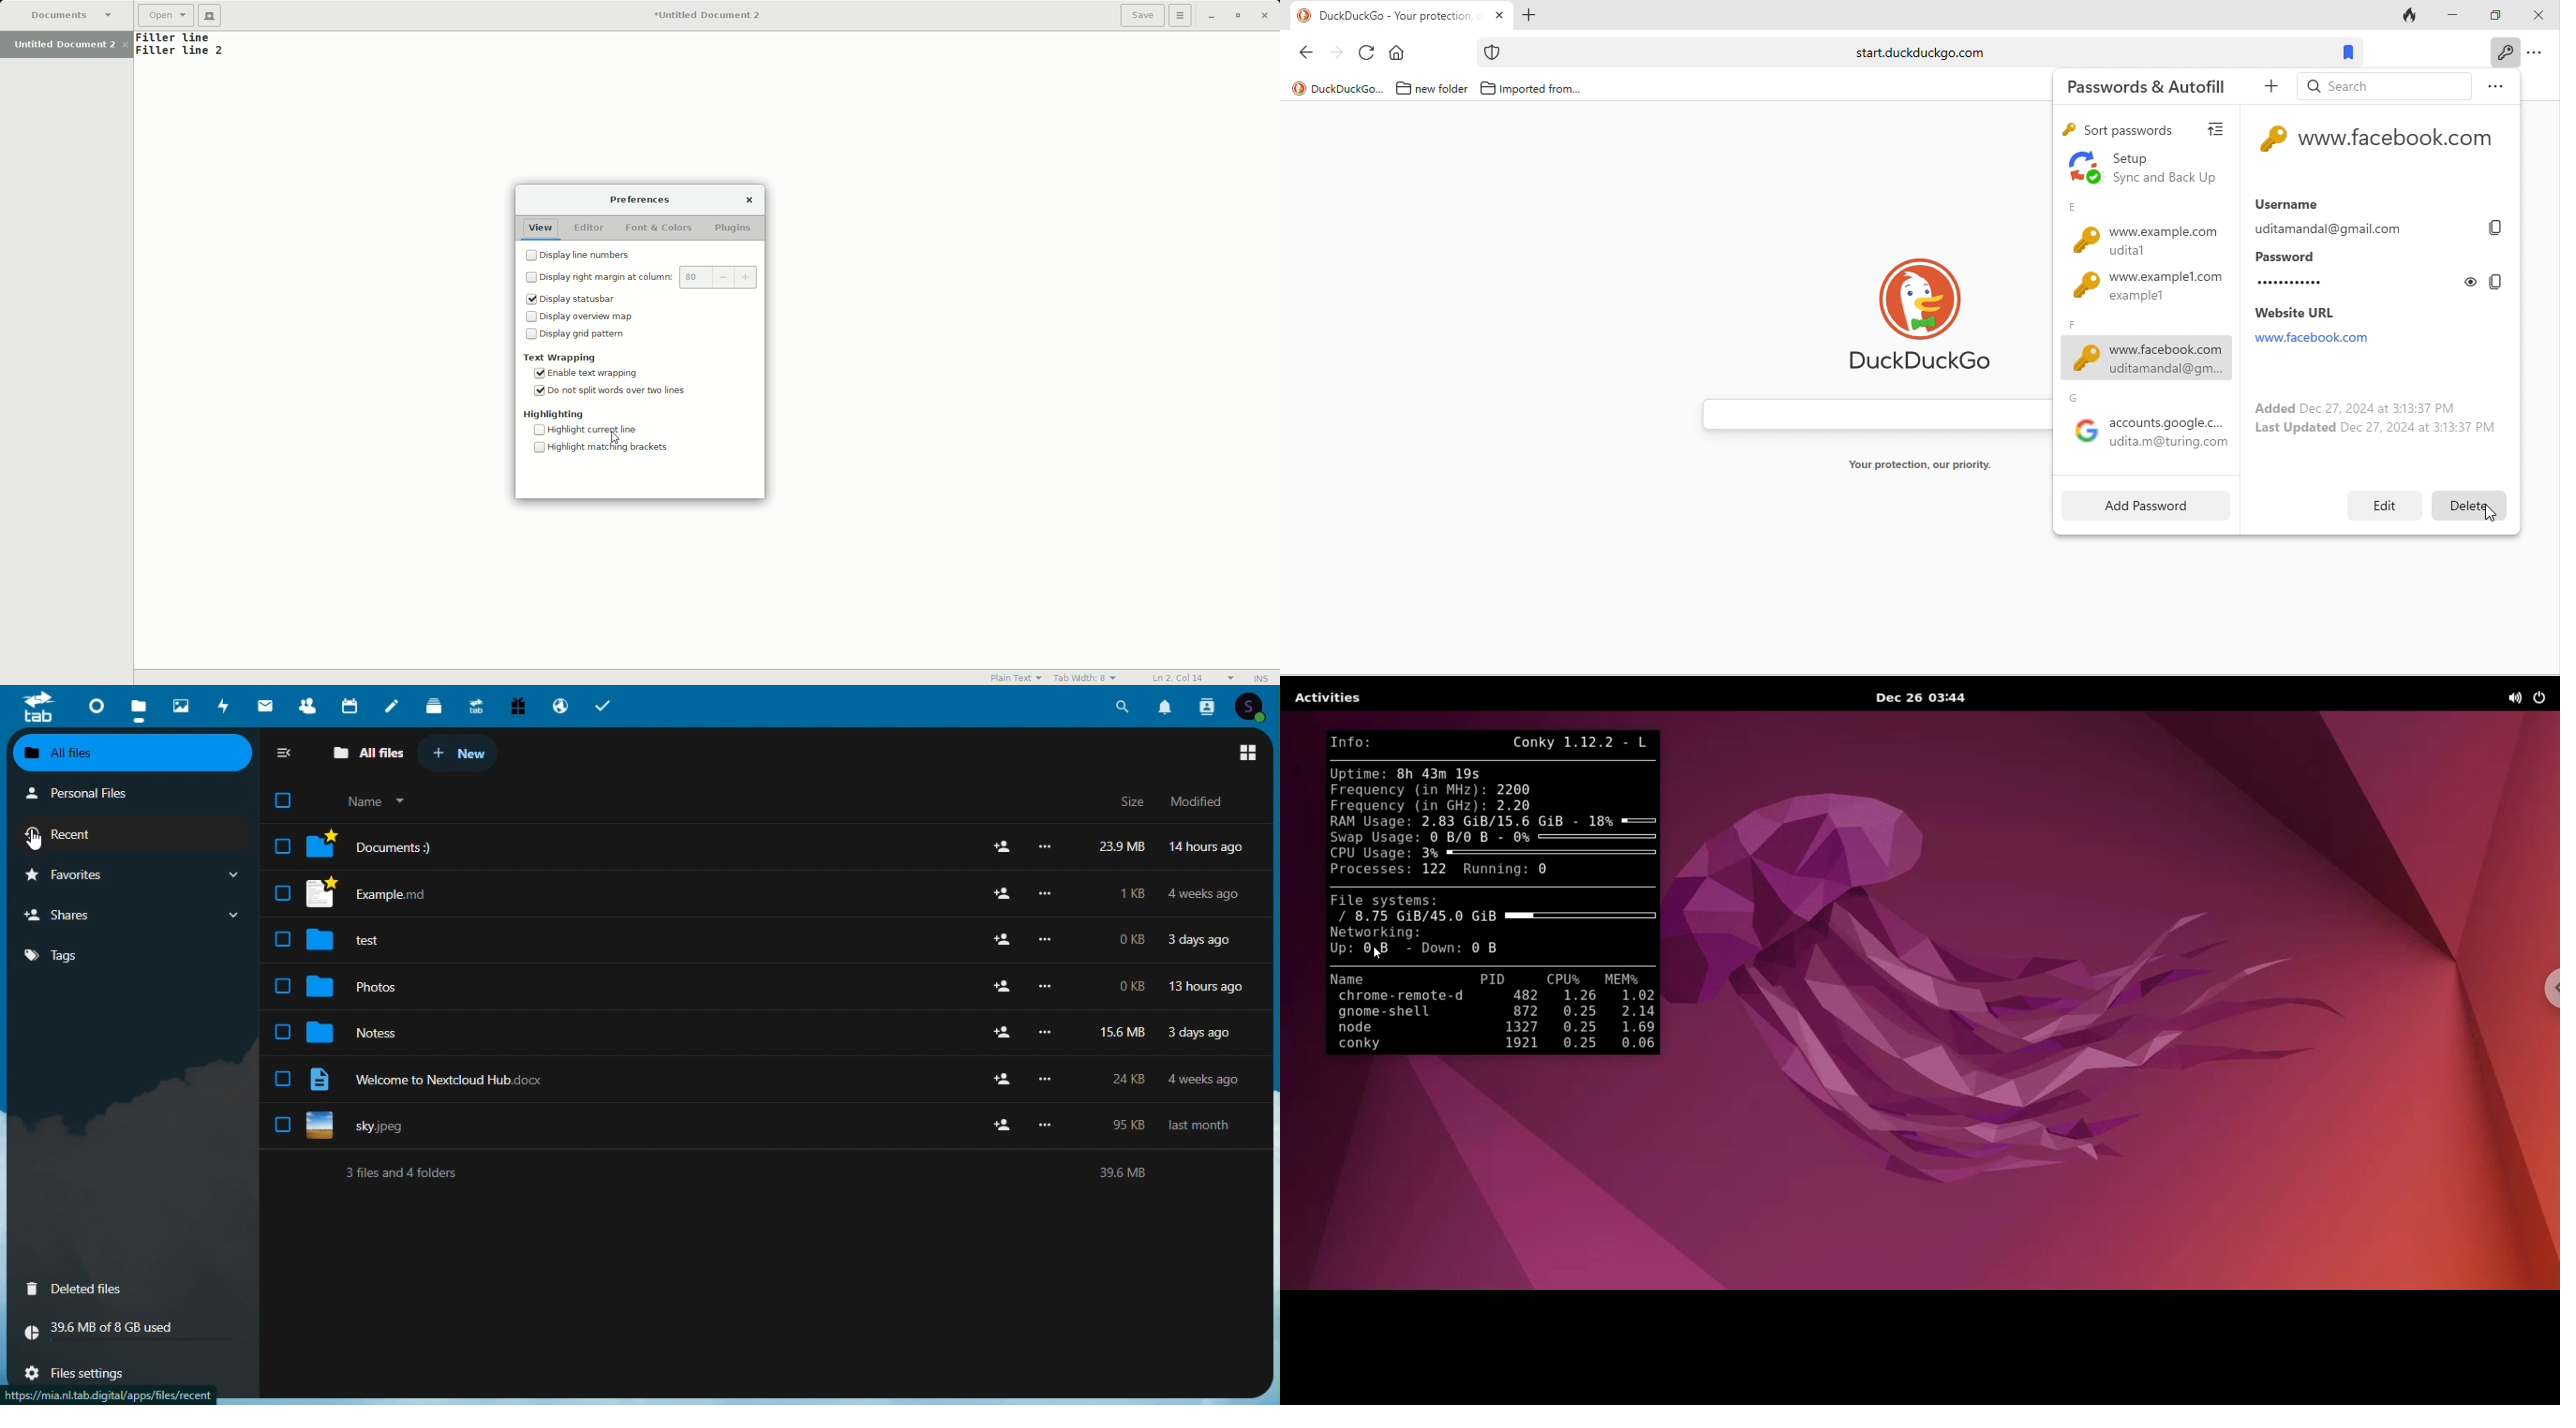  Describe the element at coordinates (431, 1078) in the screenshot. I see `welcome to nextcloud hub.docx` at that location.